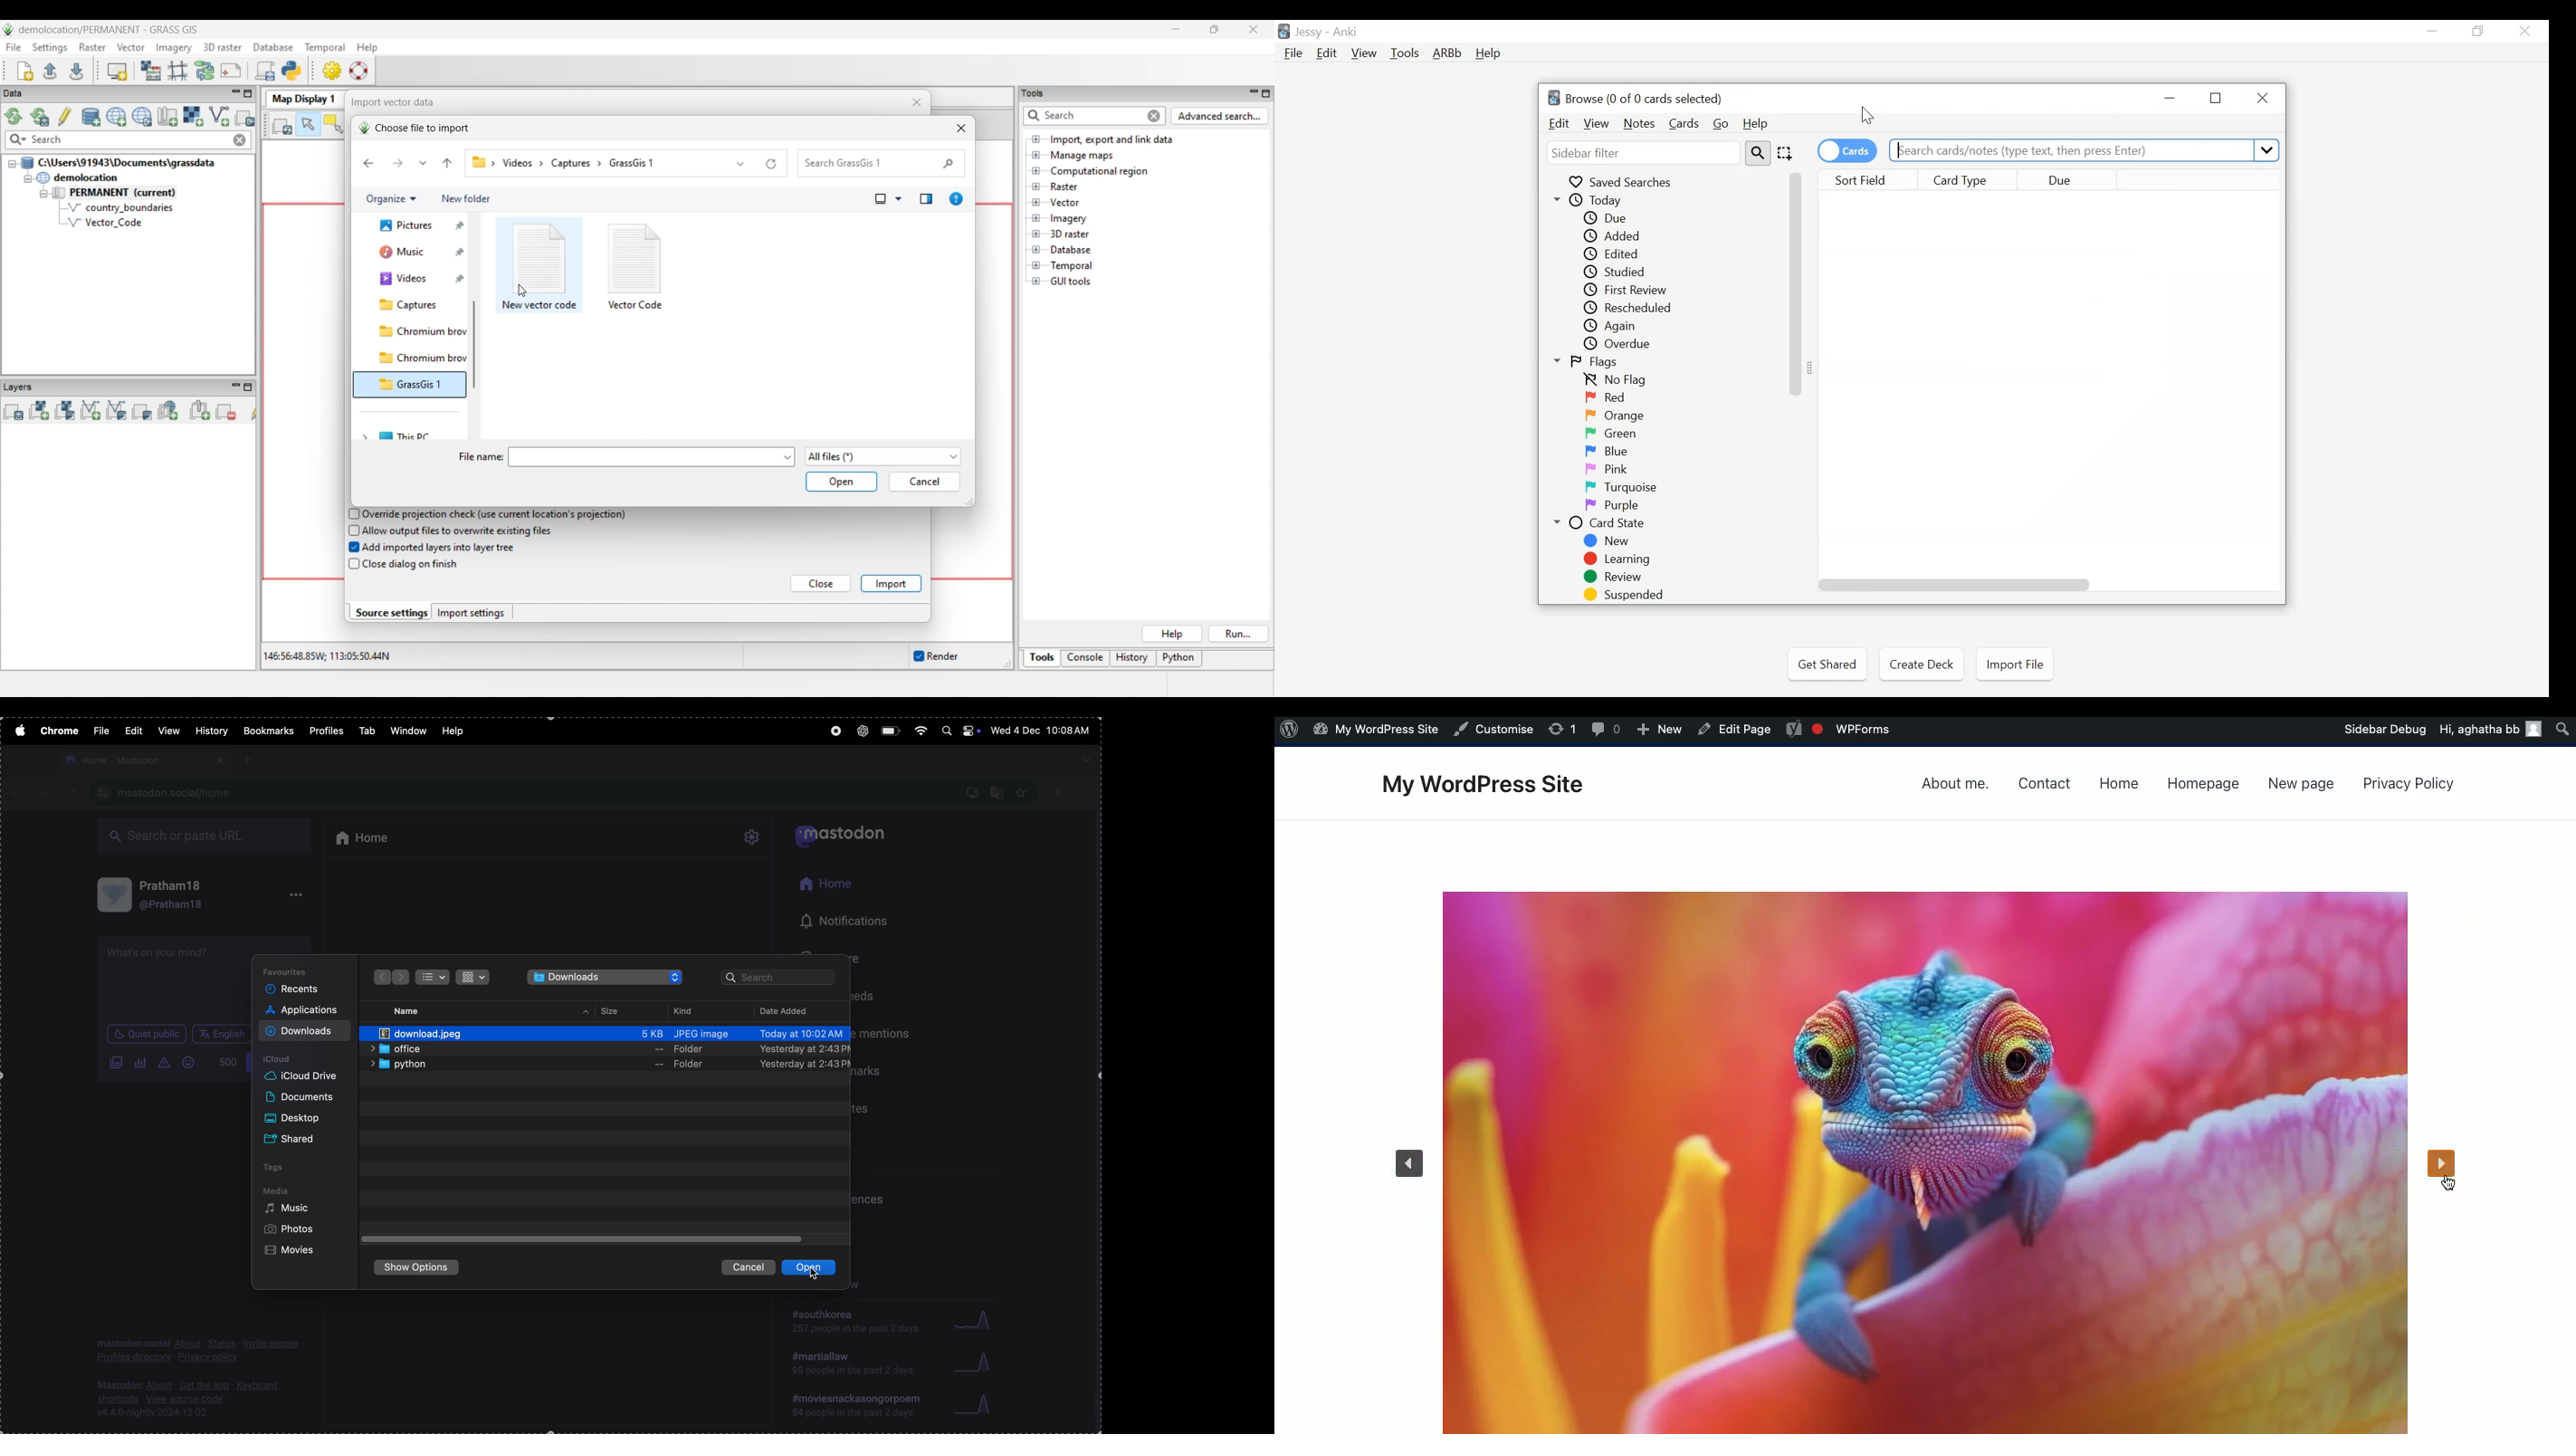 The height and width of the screenshot is (1456, 2576). Describe the element at coordinates (175, 981) in the screenshot. I see `textbox` at that location.